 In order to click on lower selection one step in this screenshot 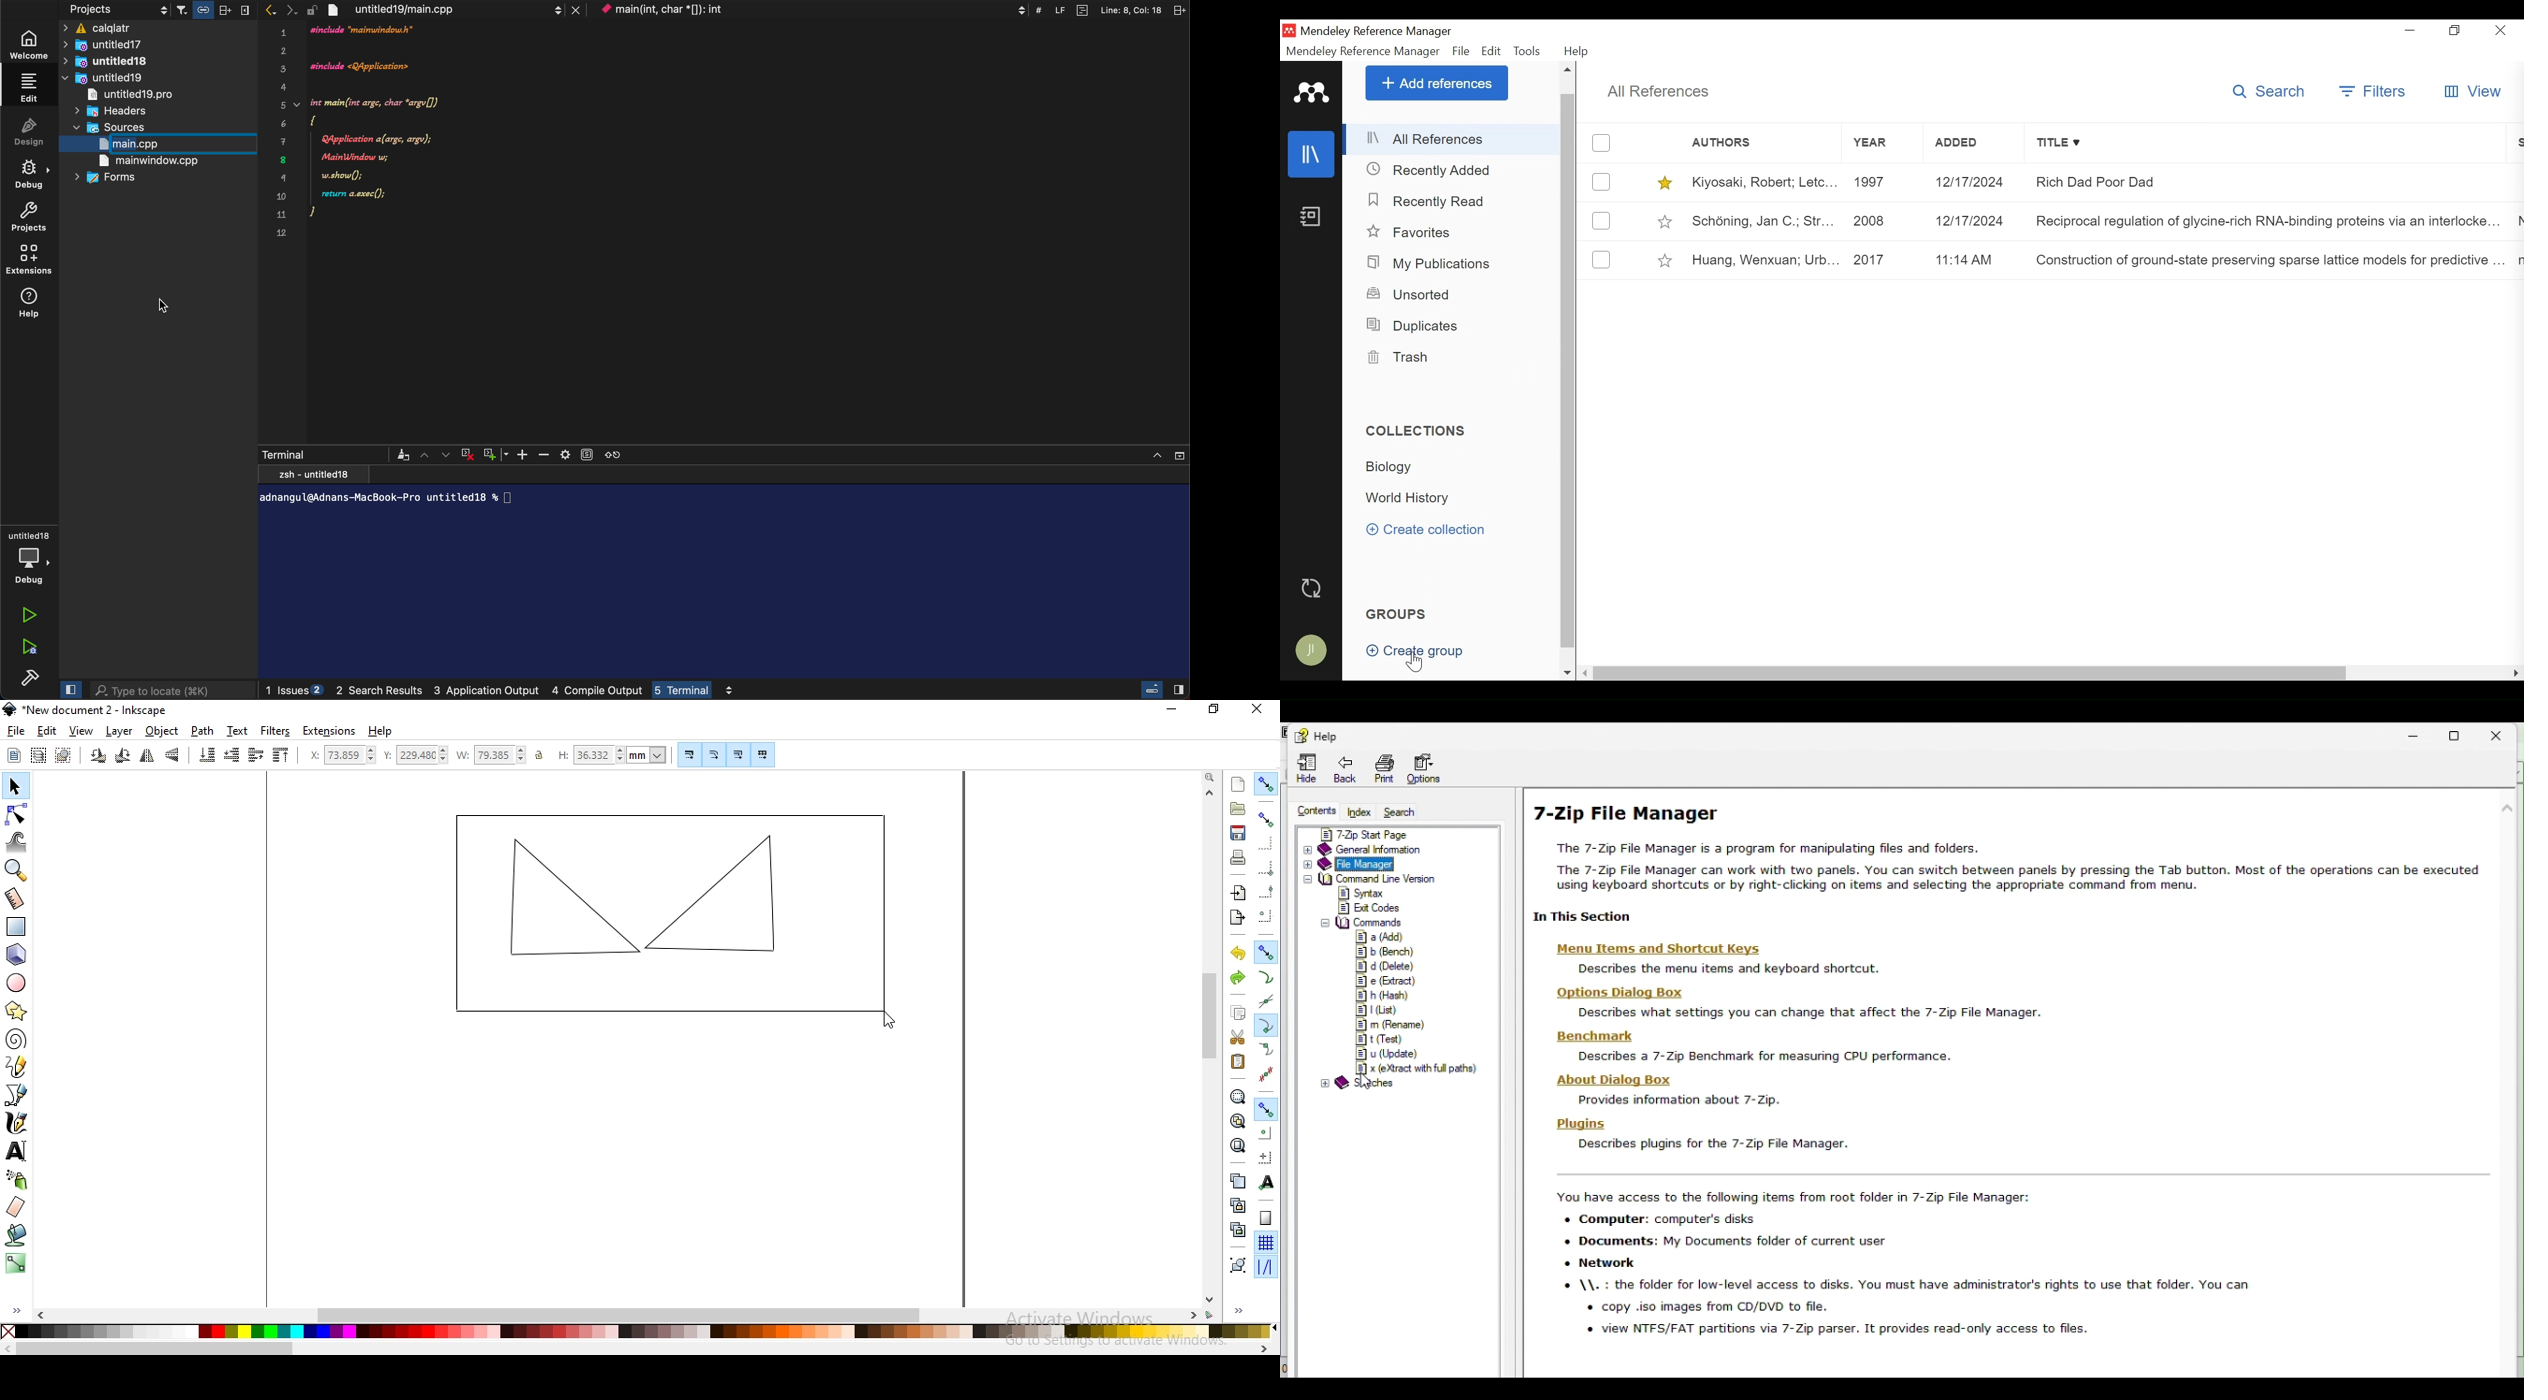, I will do `click(232, 756)`.